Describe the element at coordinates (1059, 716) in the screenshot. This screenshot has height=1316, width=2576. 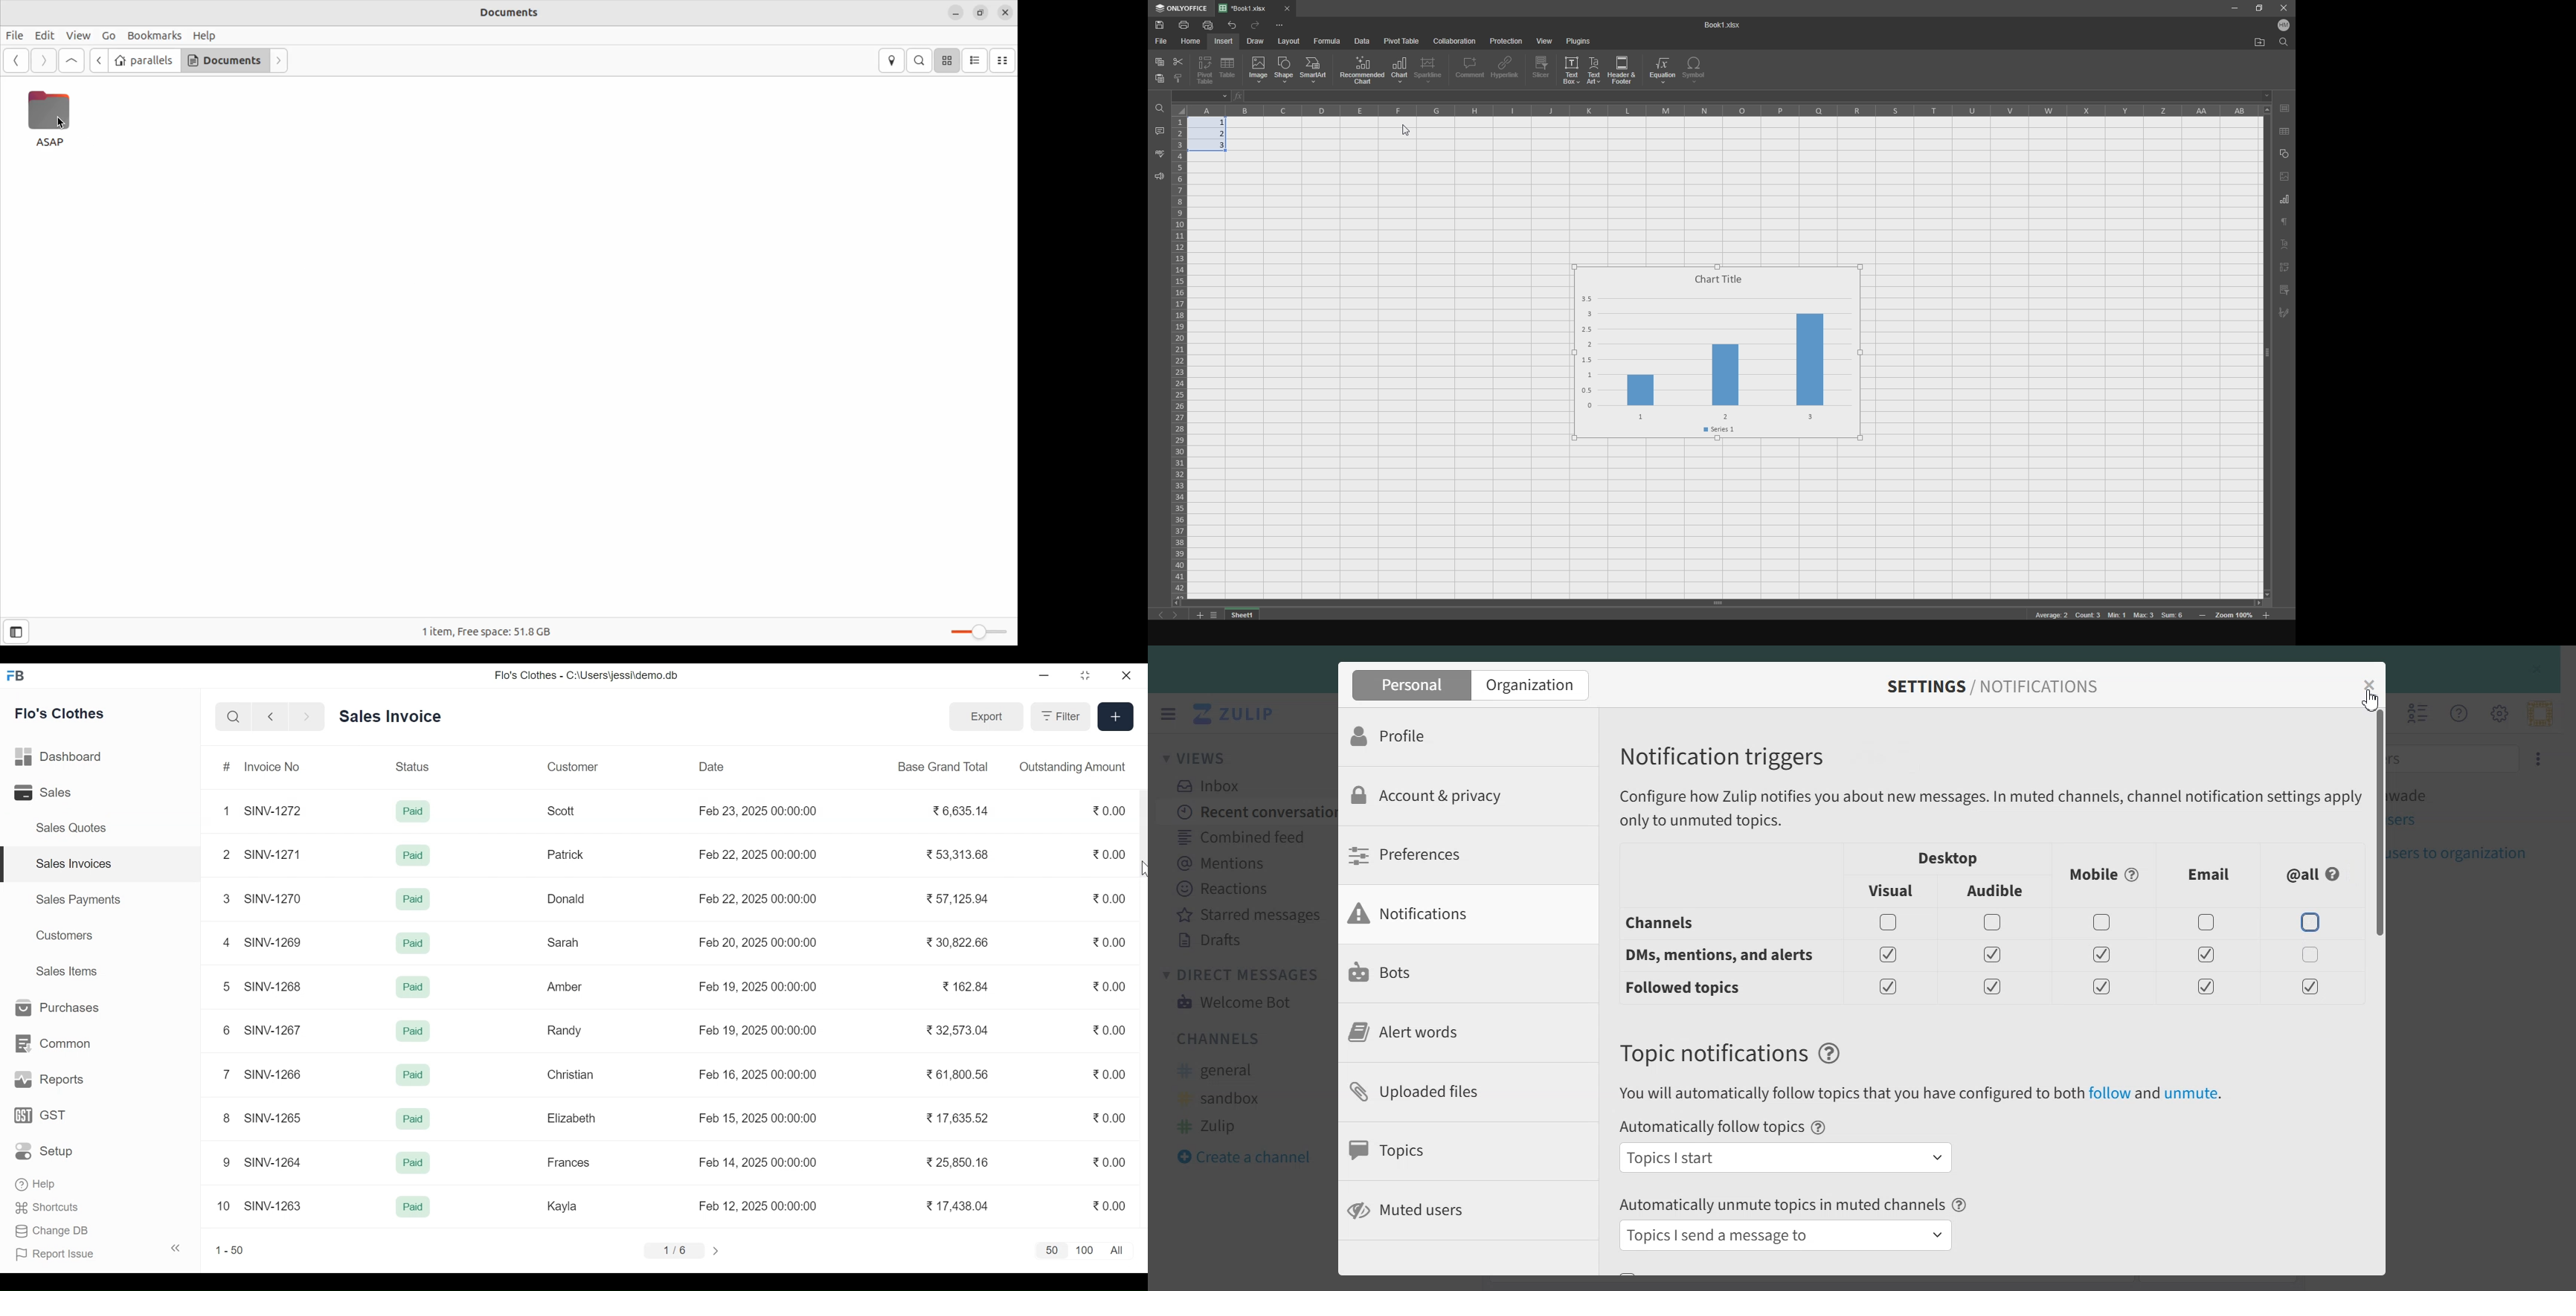
I see `Filter` at that location.